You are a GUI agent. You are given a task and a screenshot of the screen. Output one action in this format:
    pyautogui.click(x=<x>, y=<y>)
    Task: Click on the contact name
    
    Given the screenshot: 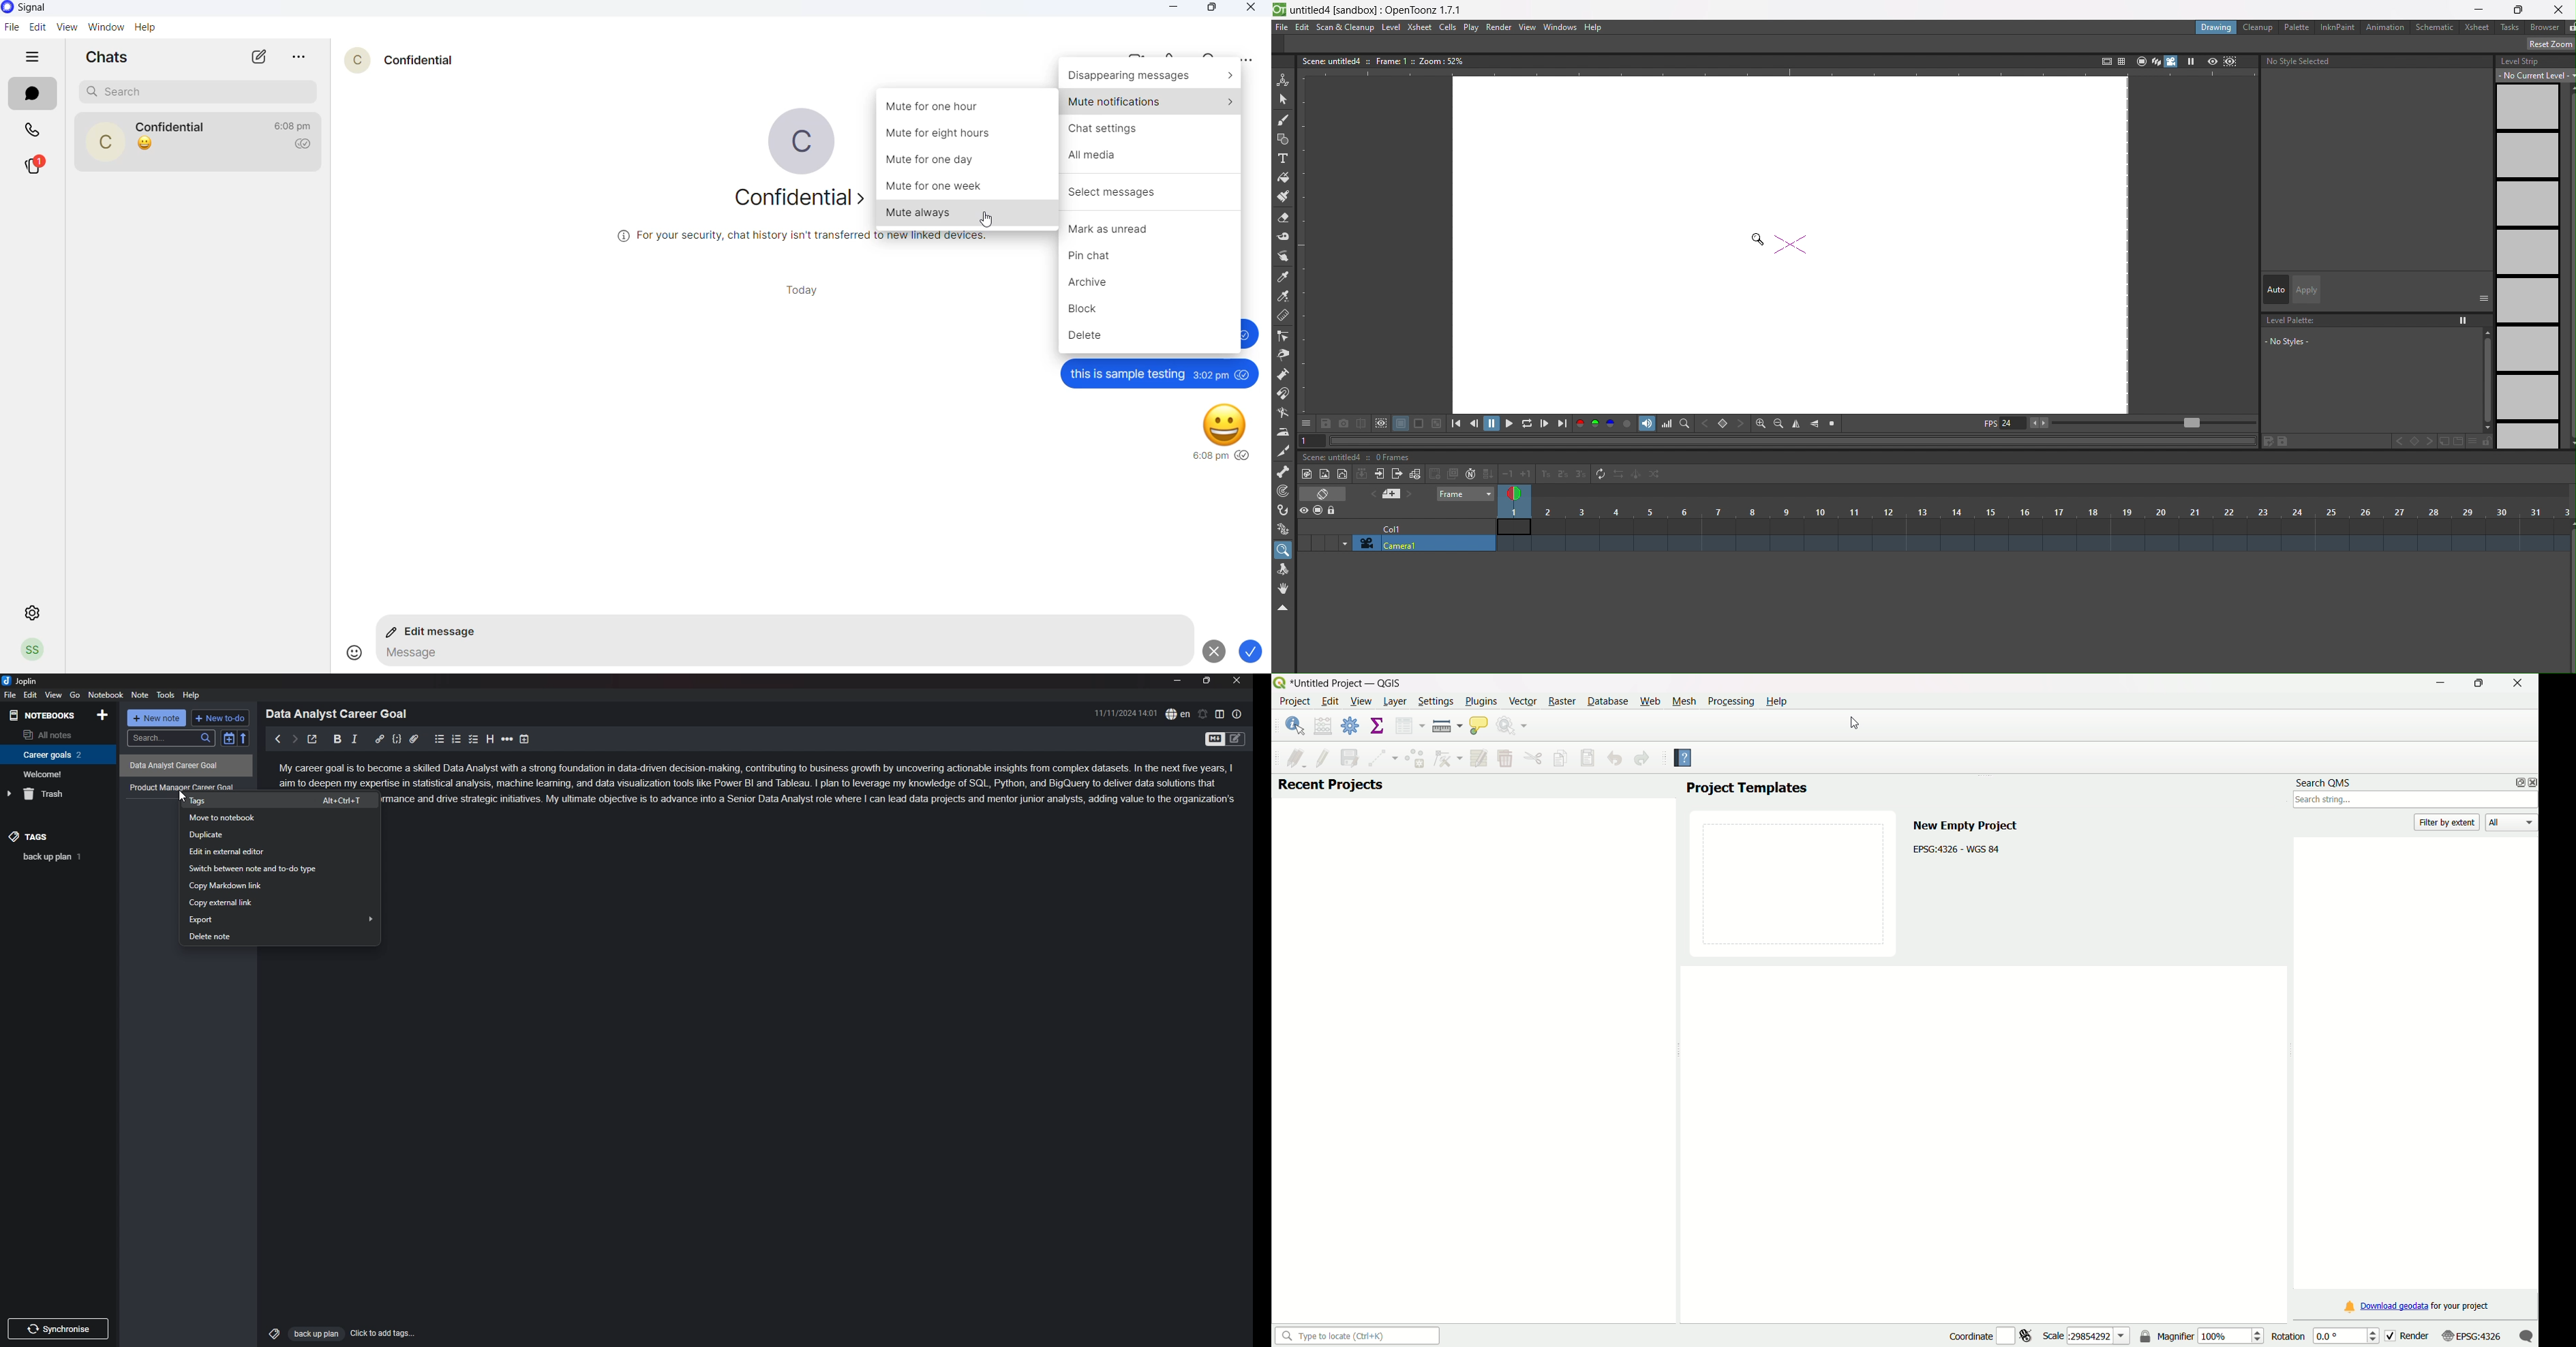 What is the action you would take?
    pyautogui.click(x=175, y=125)
    